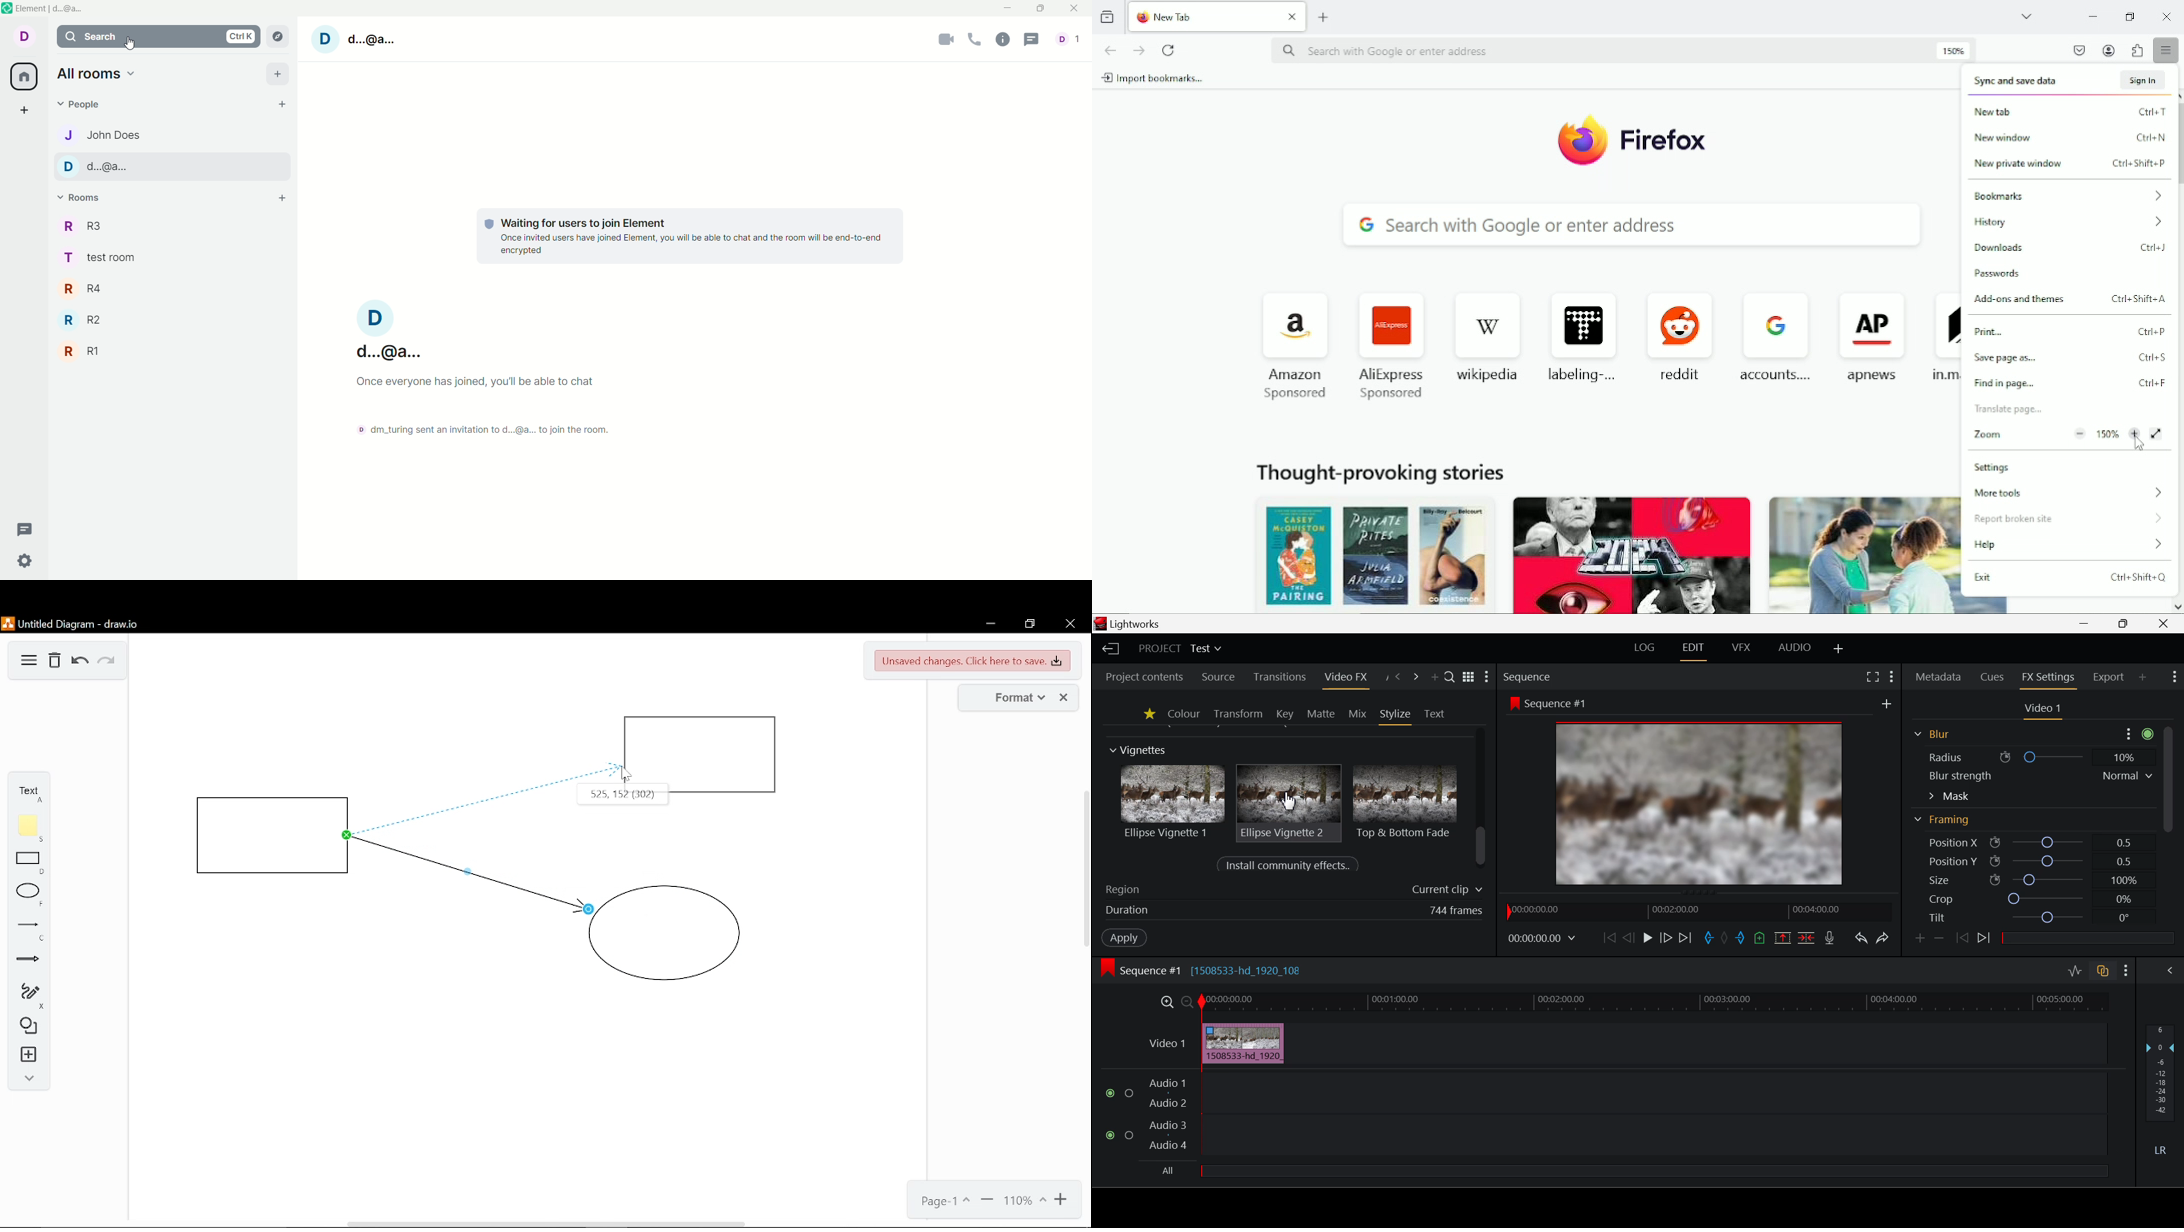  What do you see at coordinates (2166, 794) in the screenshot?
I see `Scroll Bar` at bounding box center [2166, 794].